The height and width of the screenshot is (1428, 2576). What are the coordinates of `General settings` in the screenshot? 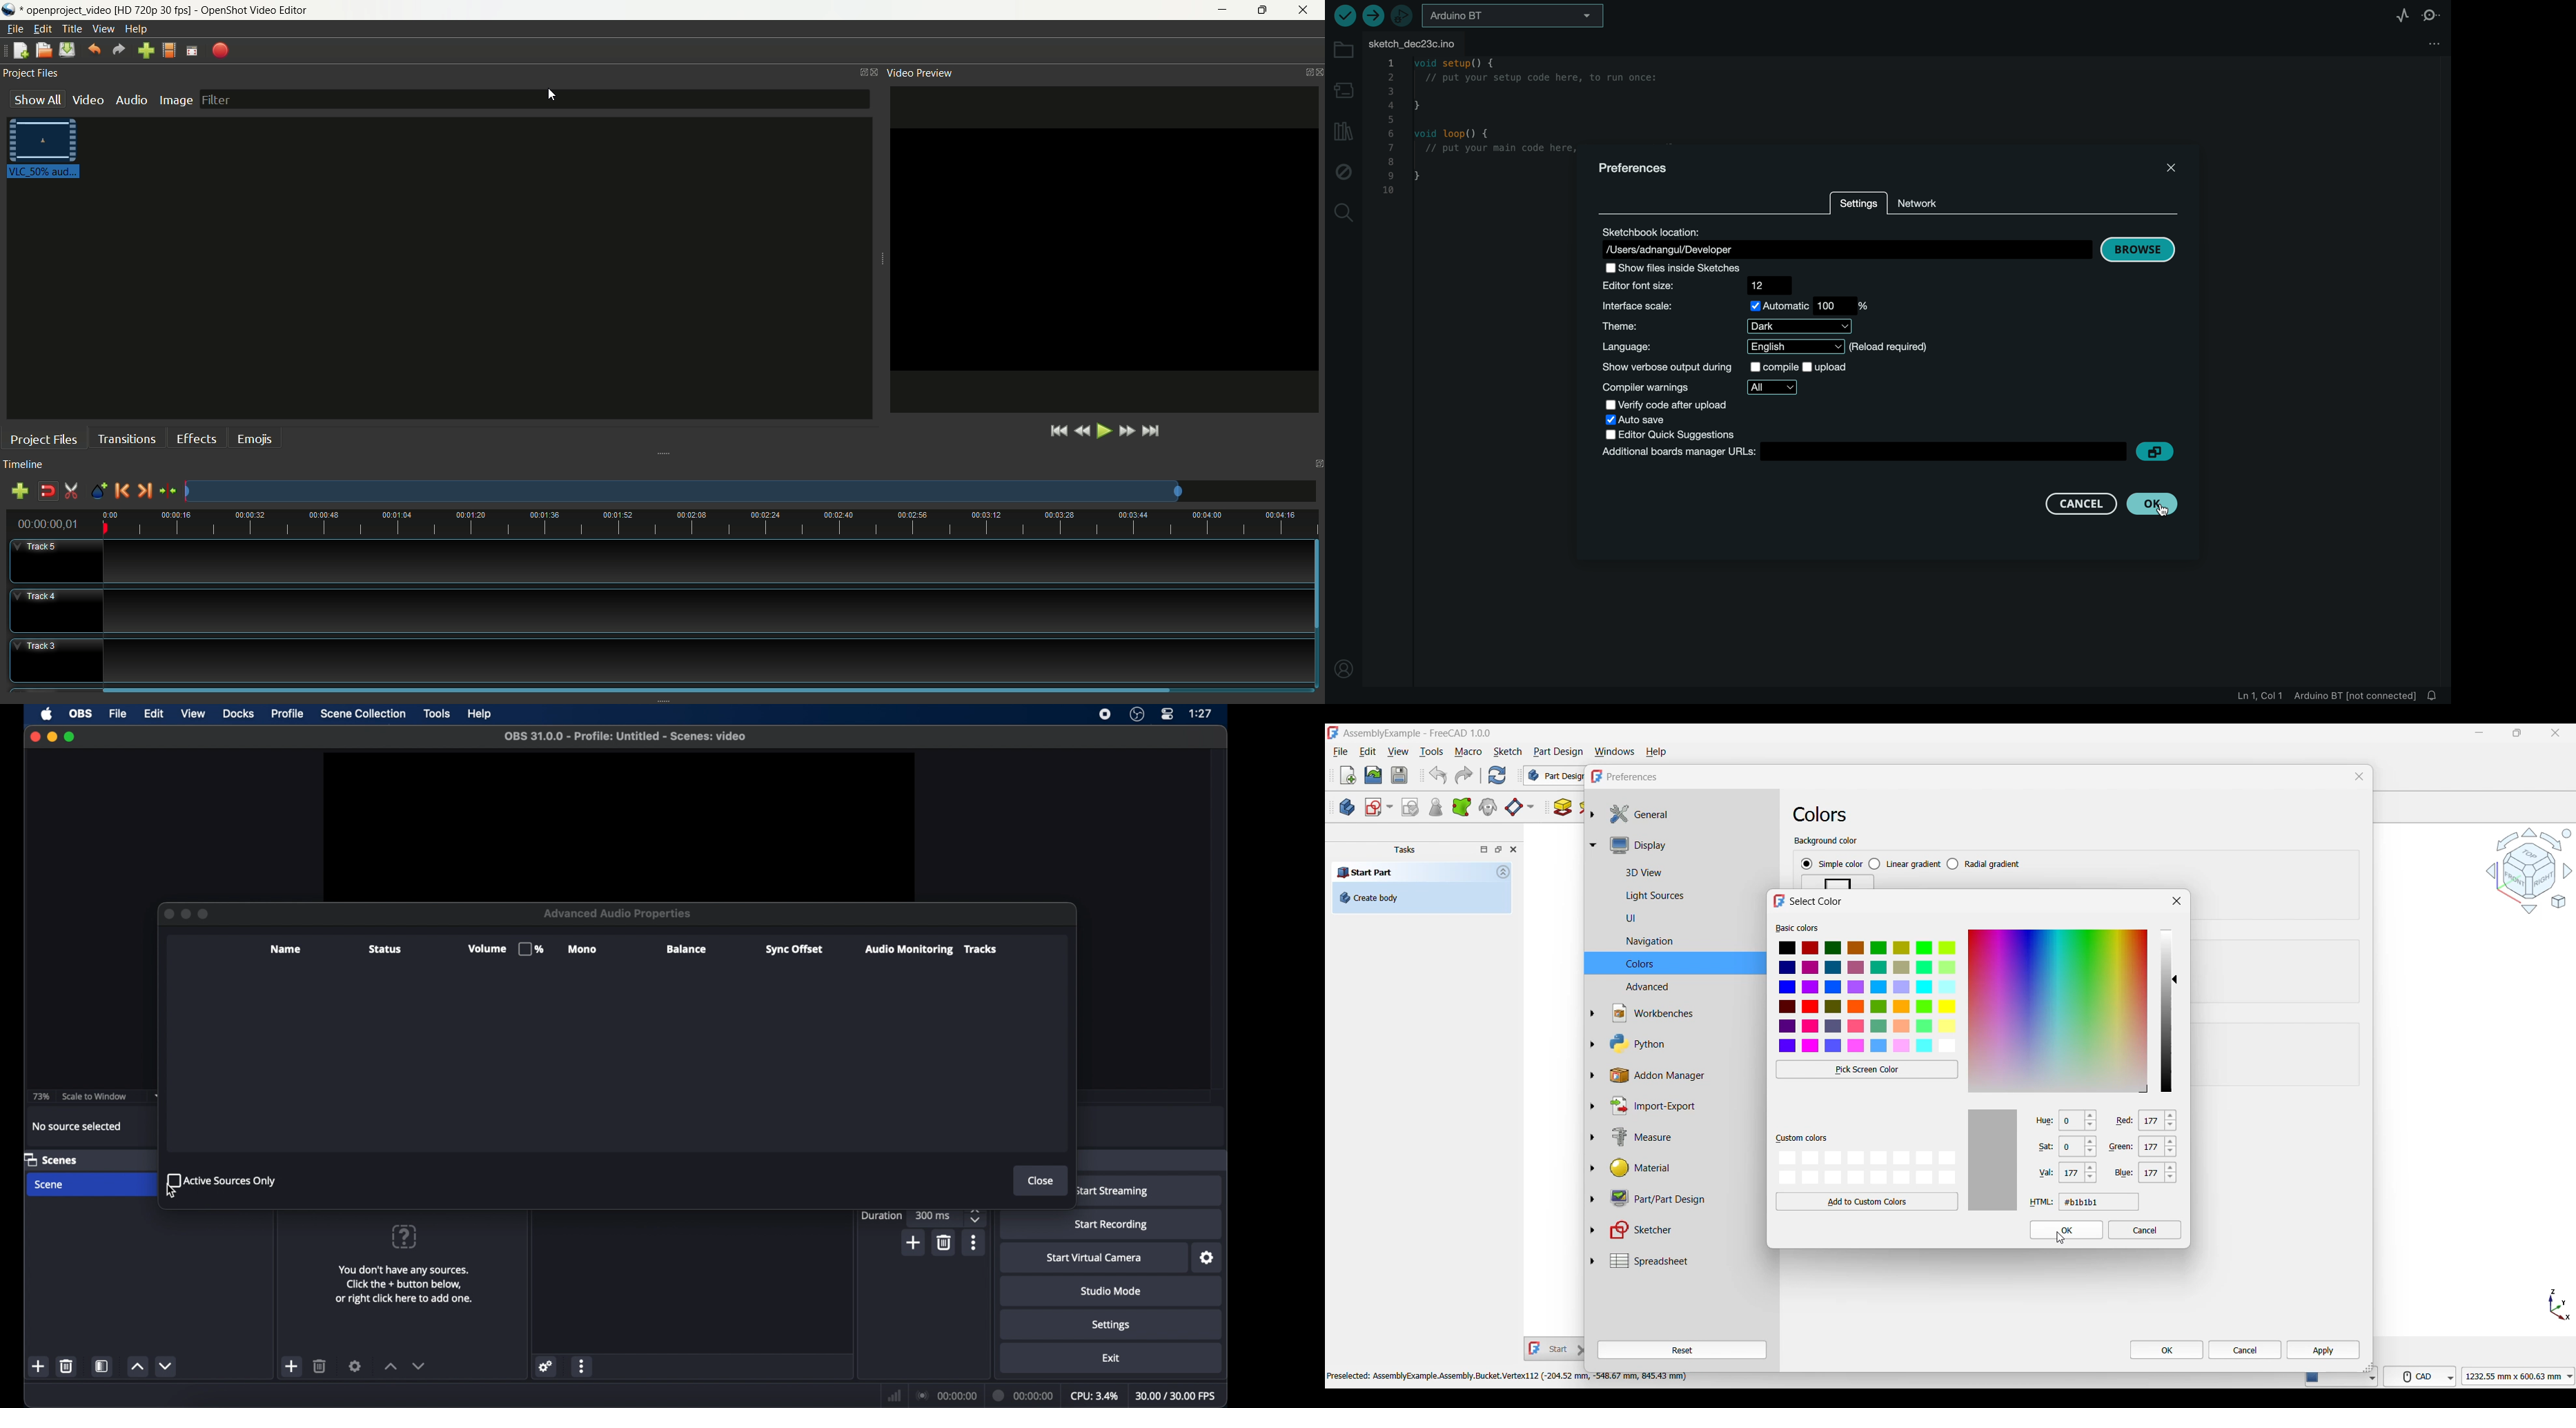 It's located at (1689, 814).